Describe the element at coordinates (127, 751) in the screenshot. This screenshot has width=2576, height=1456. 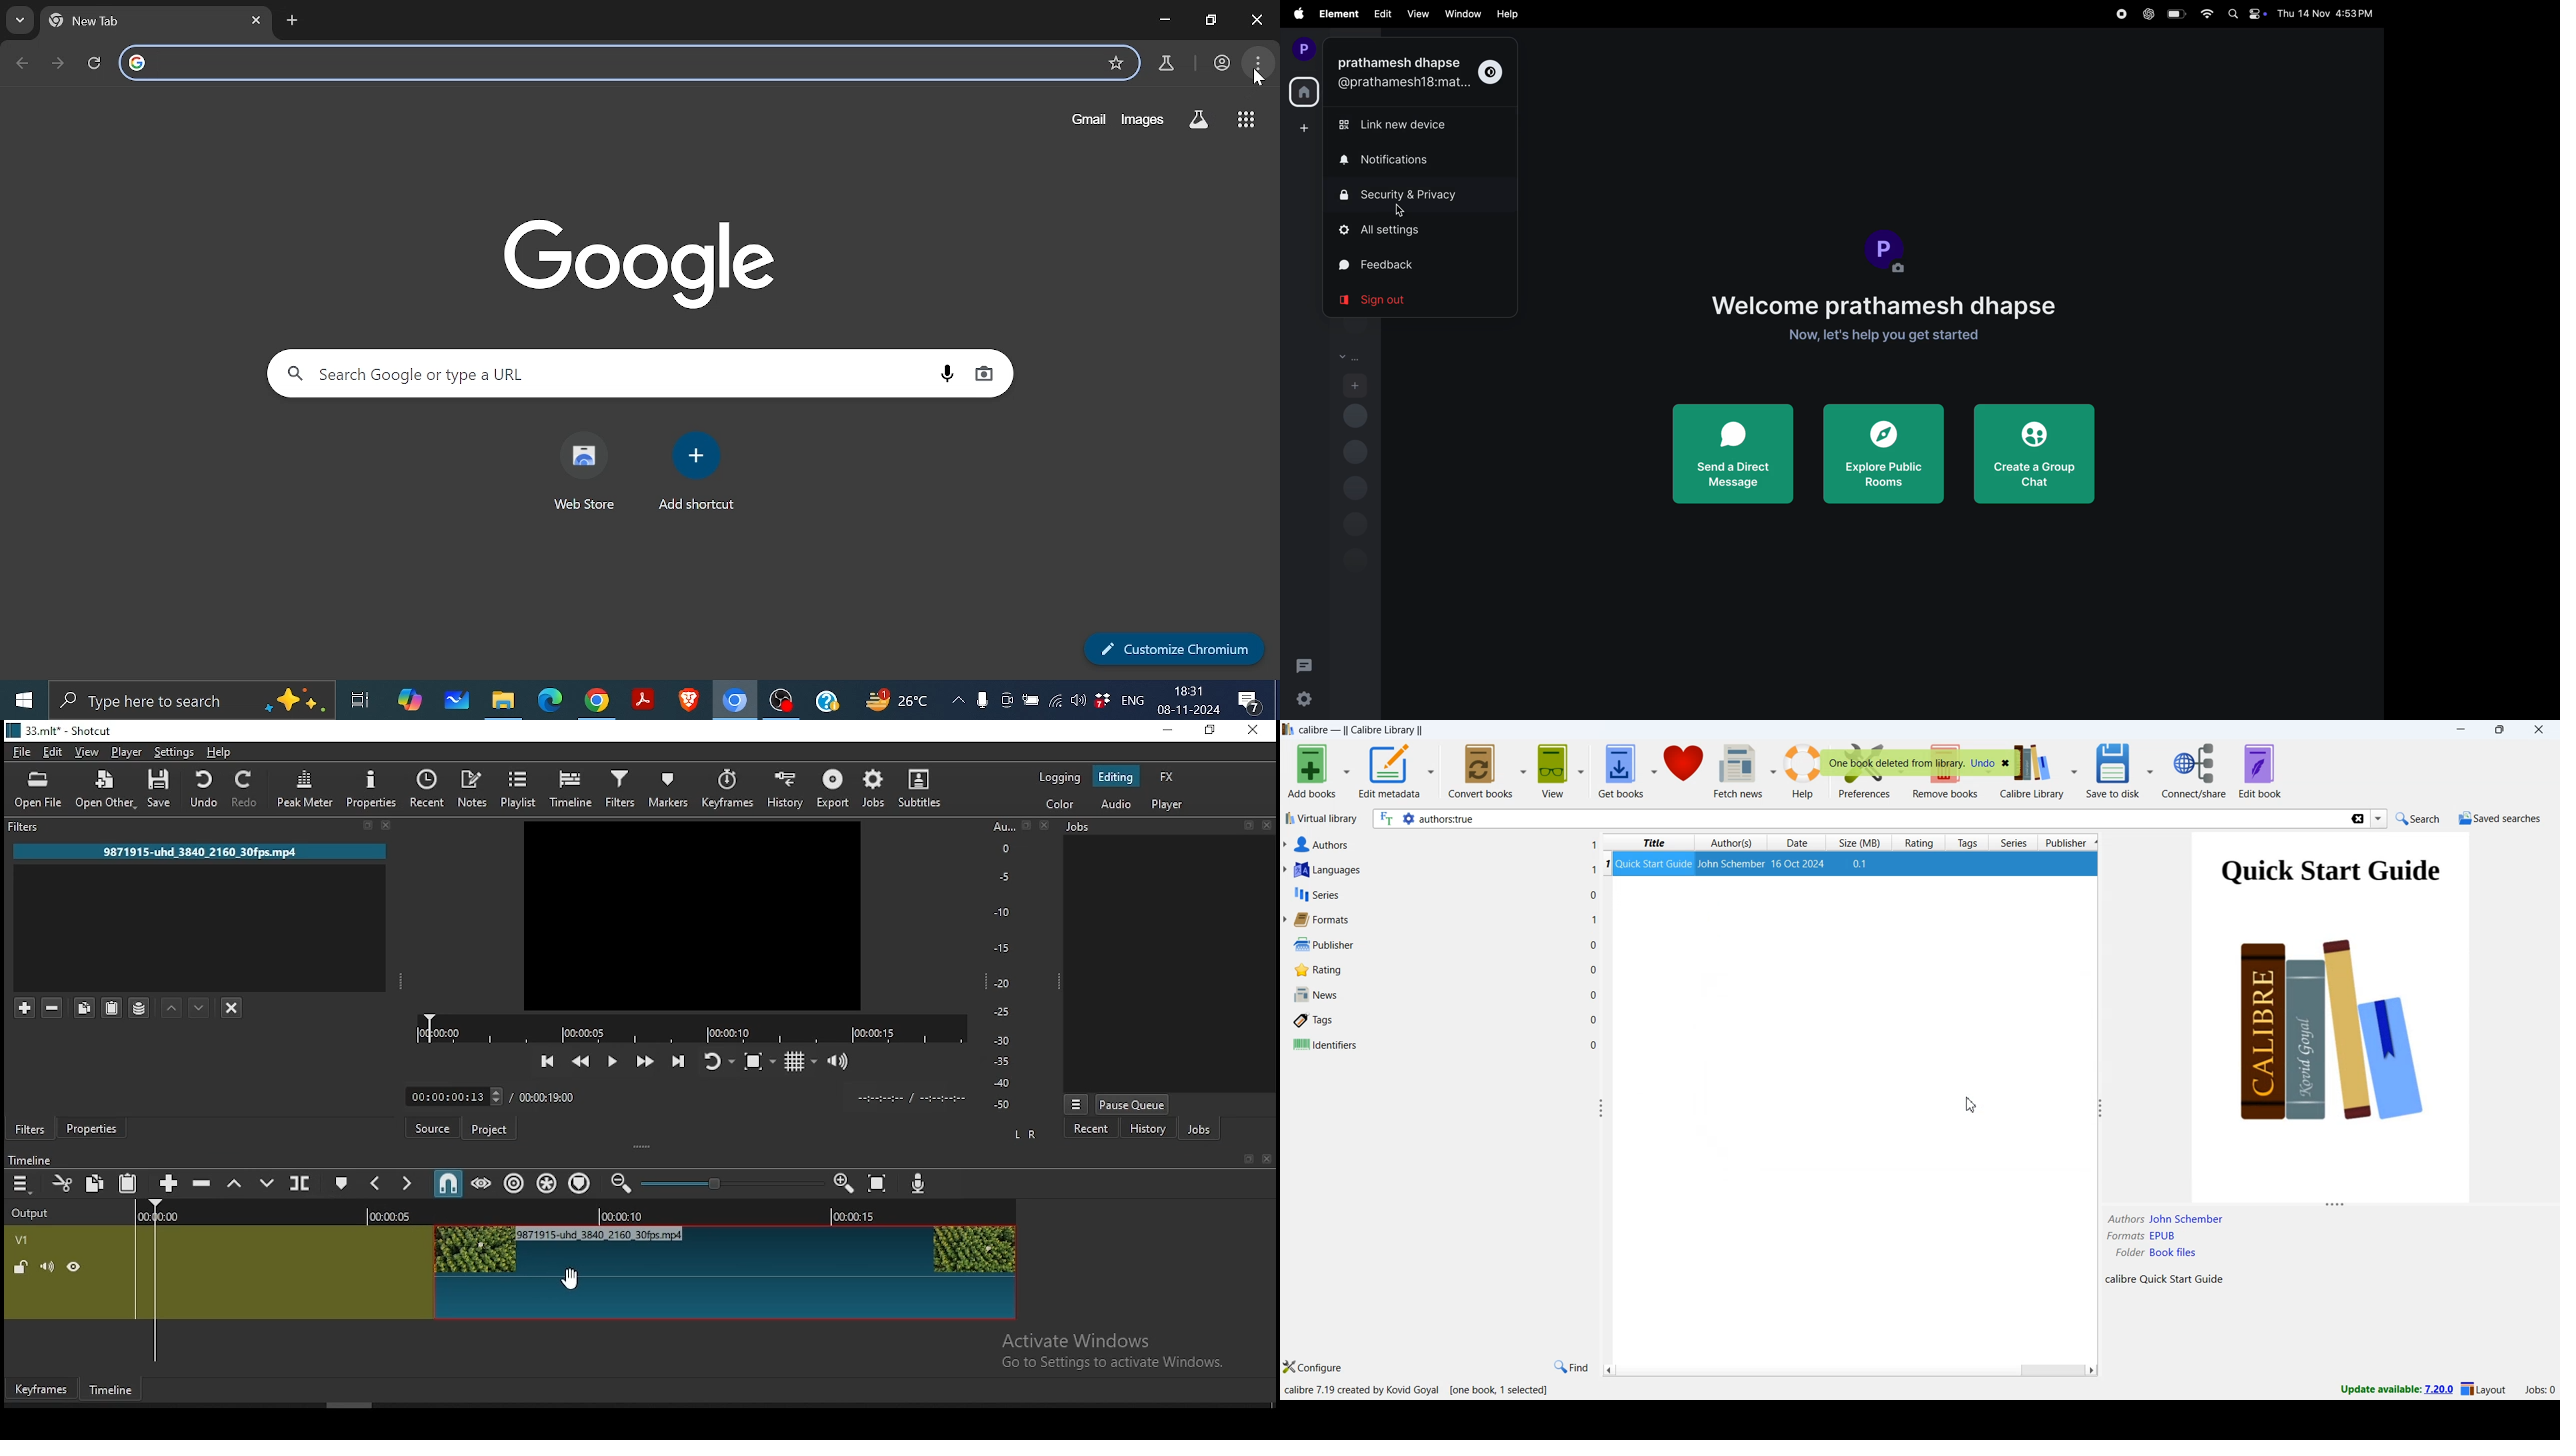
I see `player` at that location.